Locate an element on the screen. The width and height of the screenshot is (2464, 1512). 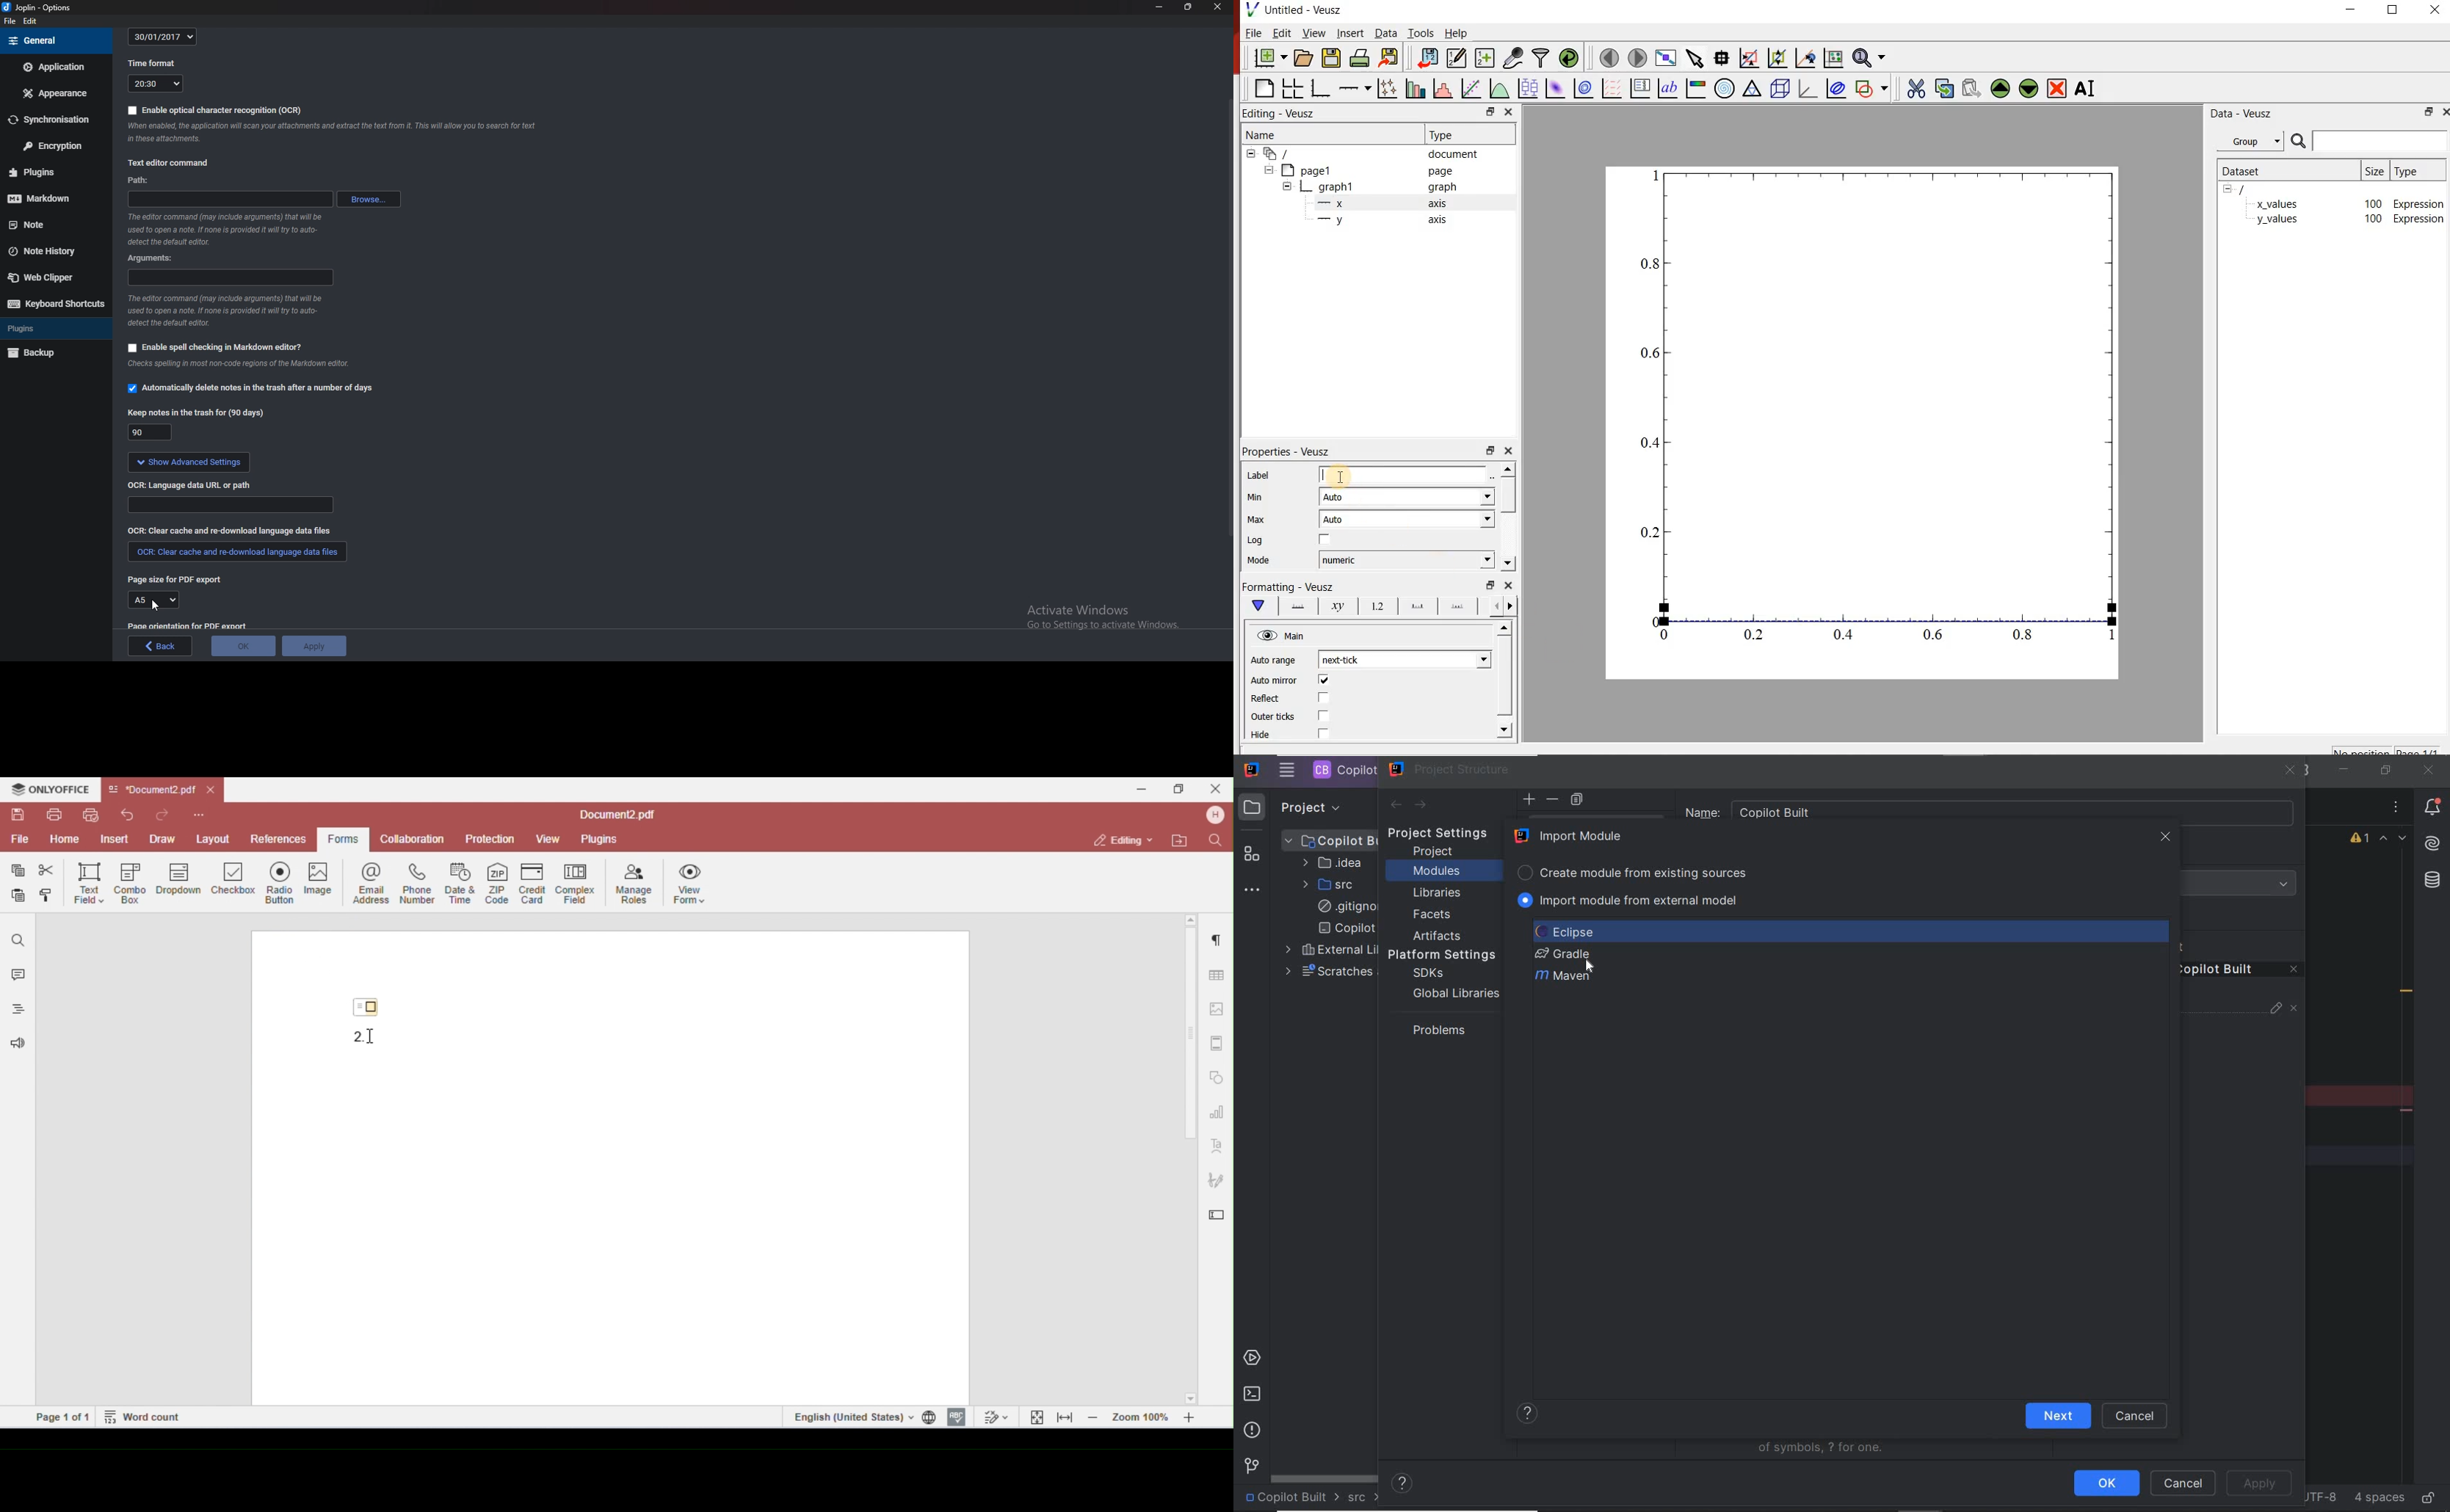
close is located at coordinates (2443, 112).